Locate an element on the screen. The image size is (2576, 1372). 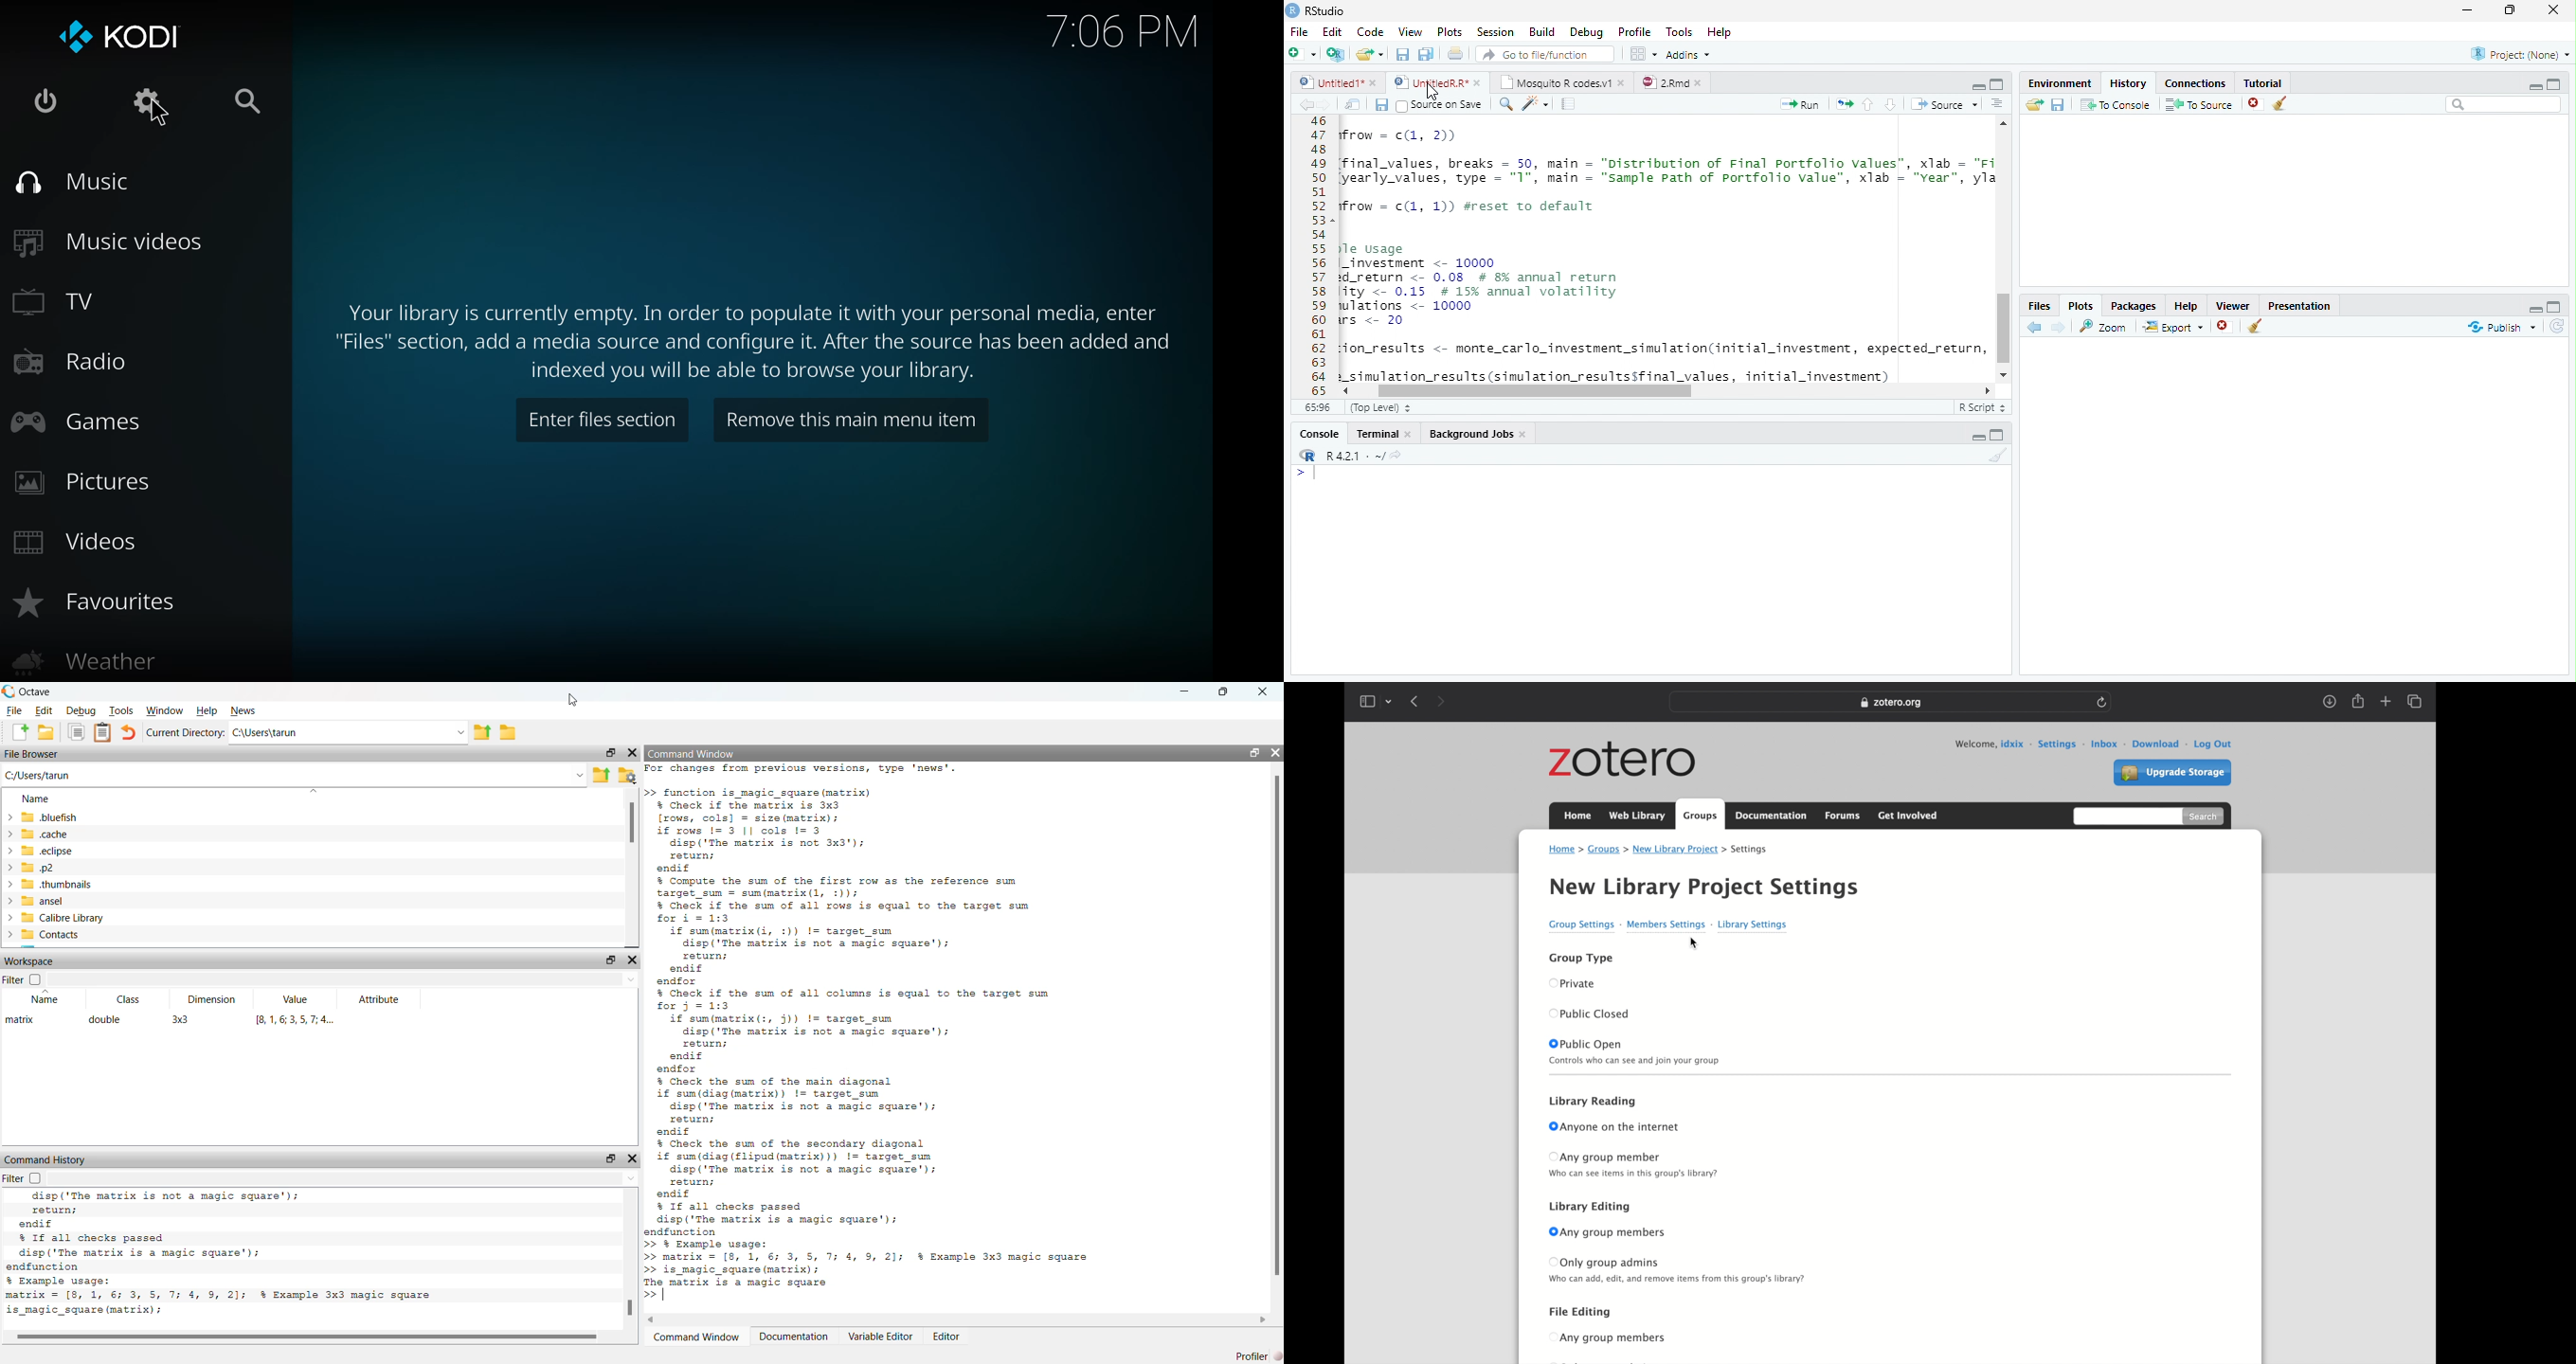
Code Tools is located at coordinates (1536, 104).